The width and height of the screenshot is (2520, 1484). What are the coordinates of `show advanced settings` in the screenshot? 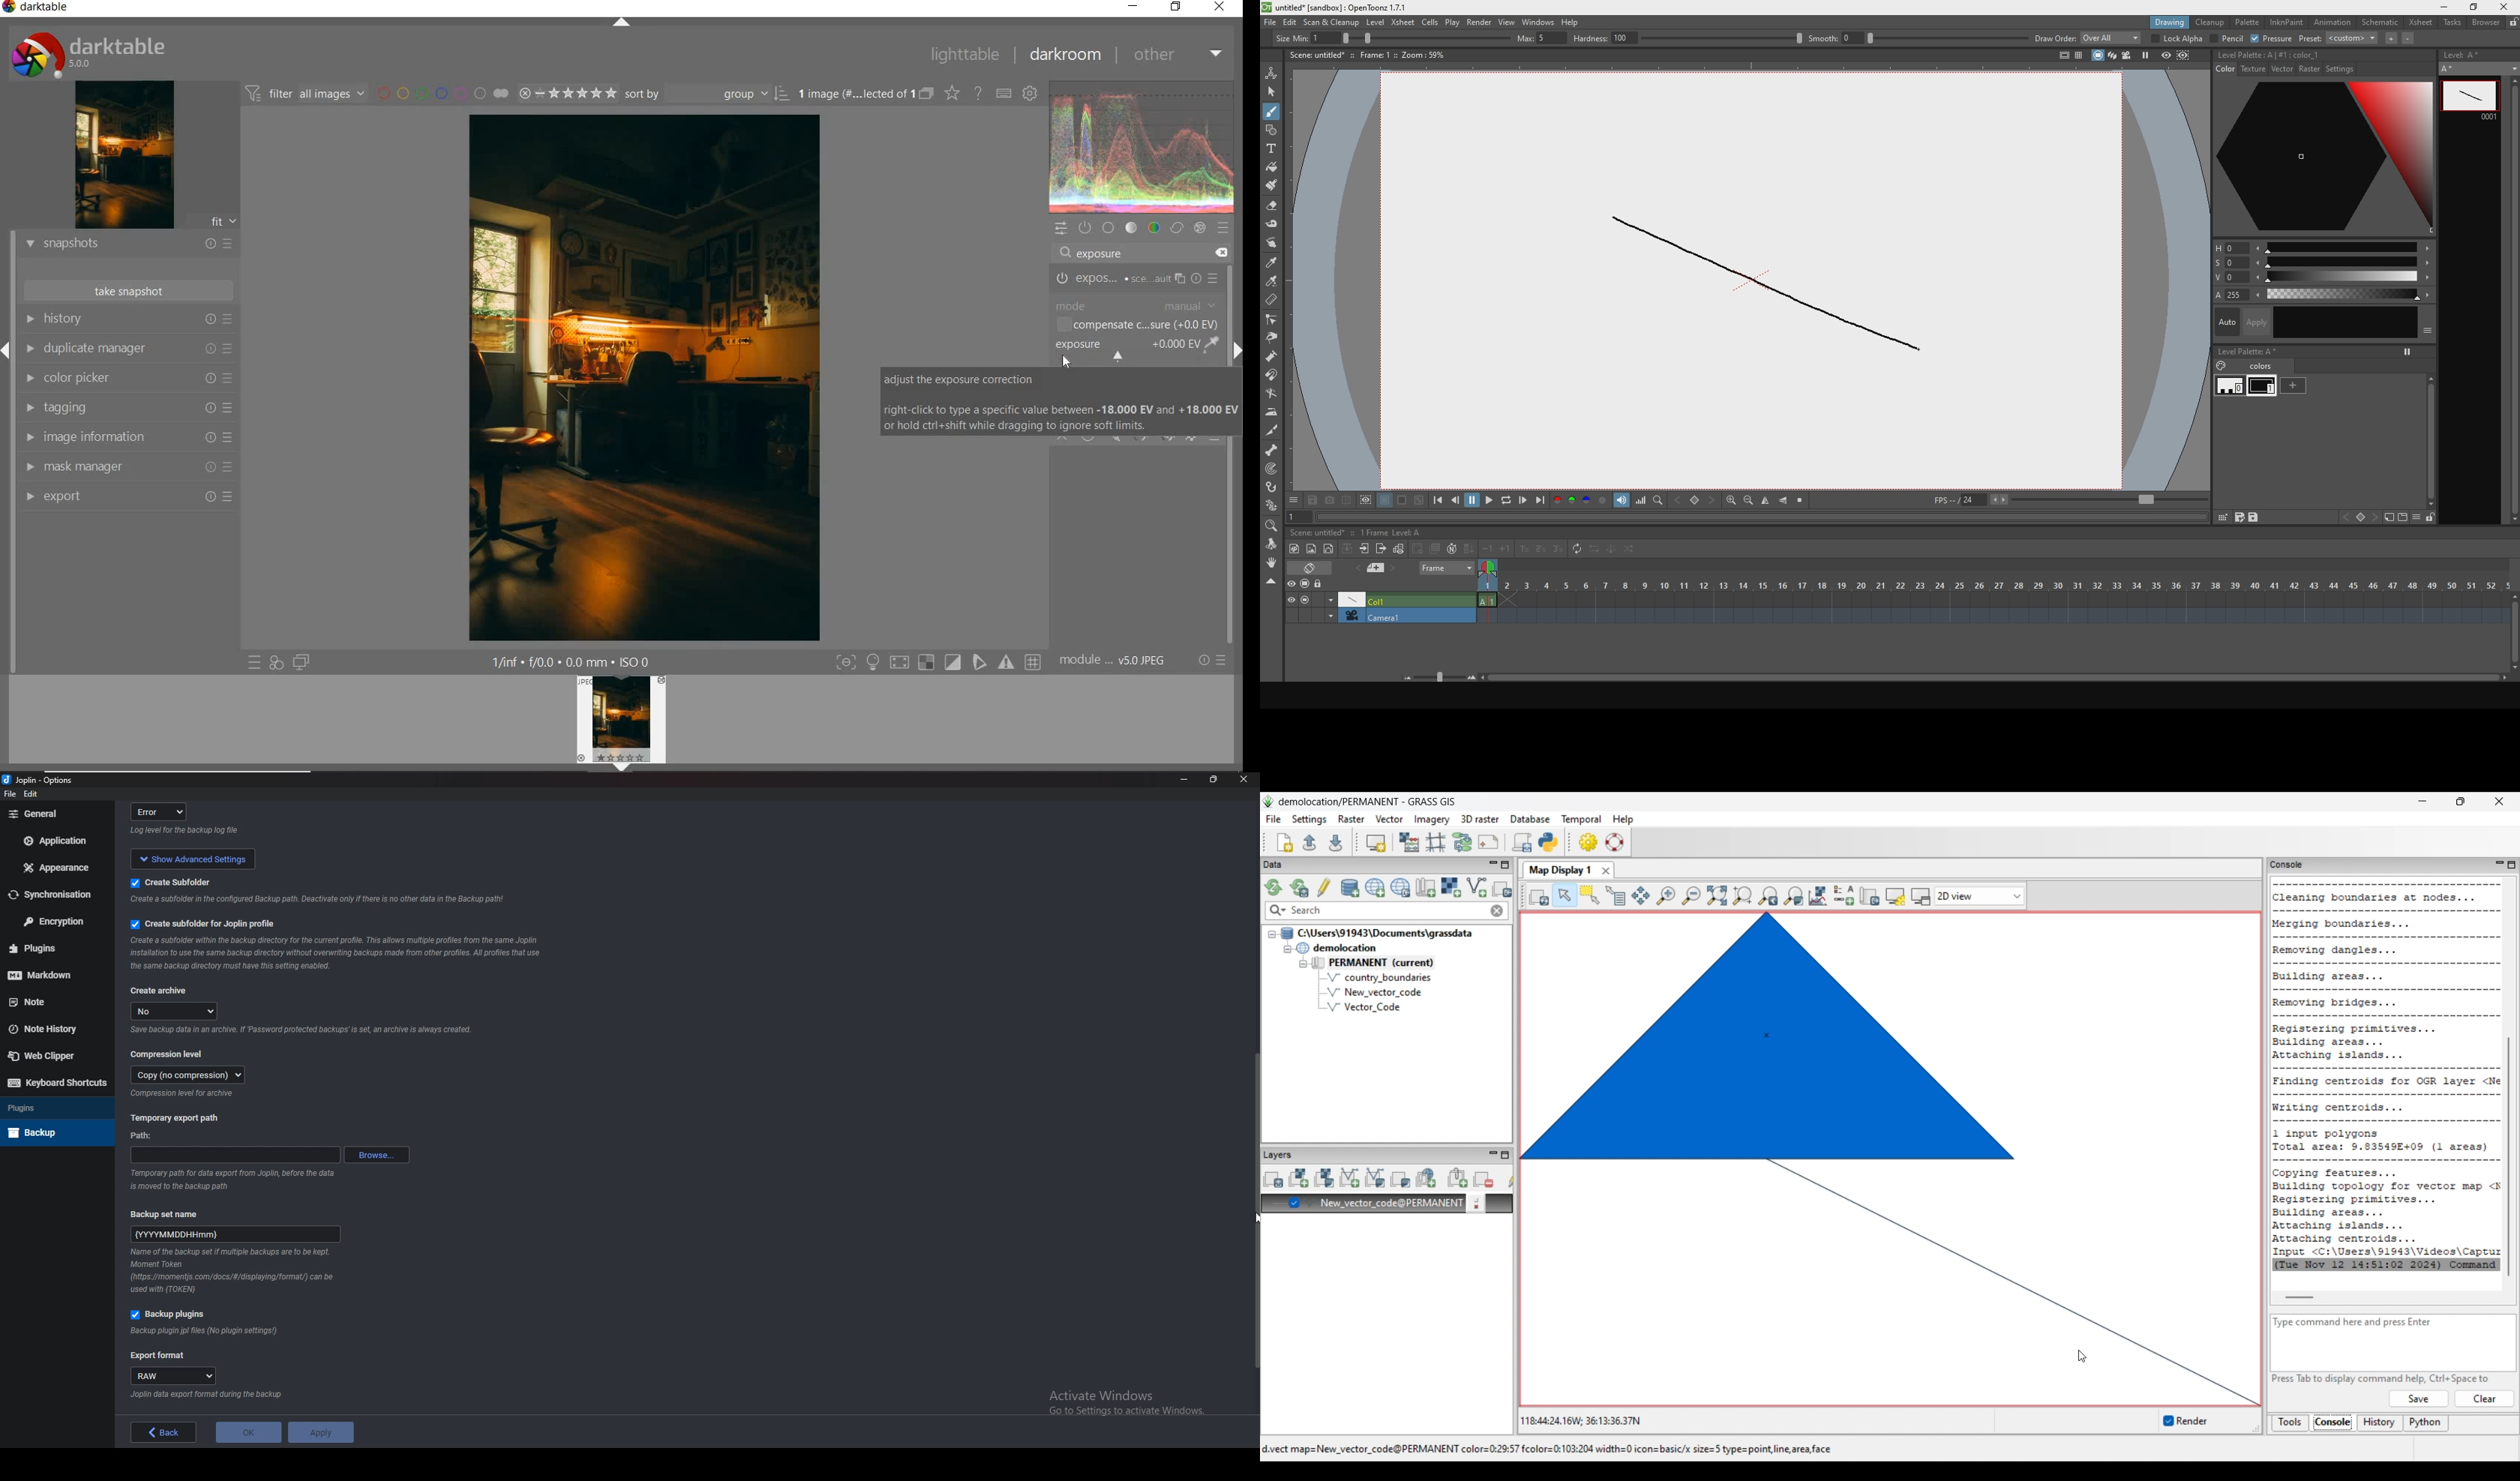 It's located at (190, 858).